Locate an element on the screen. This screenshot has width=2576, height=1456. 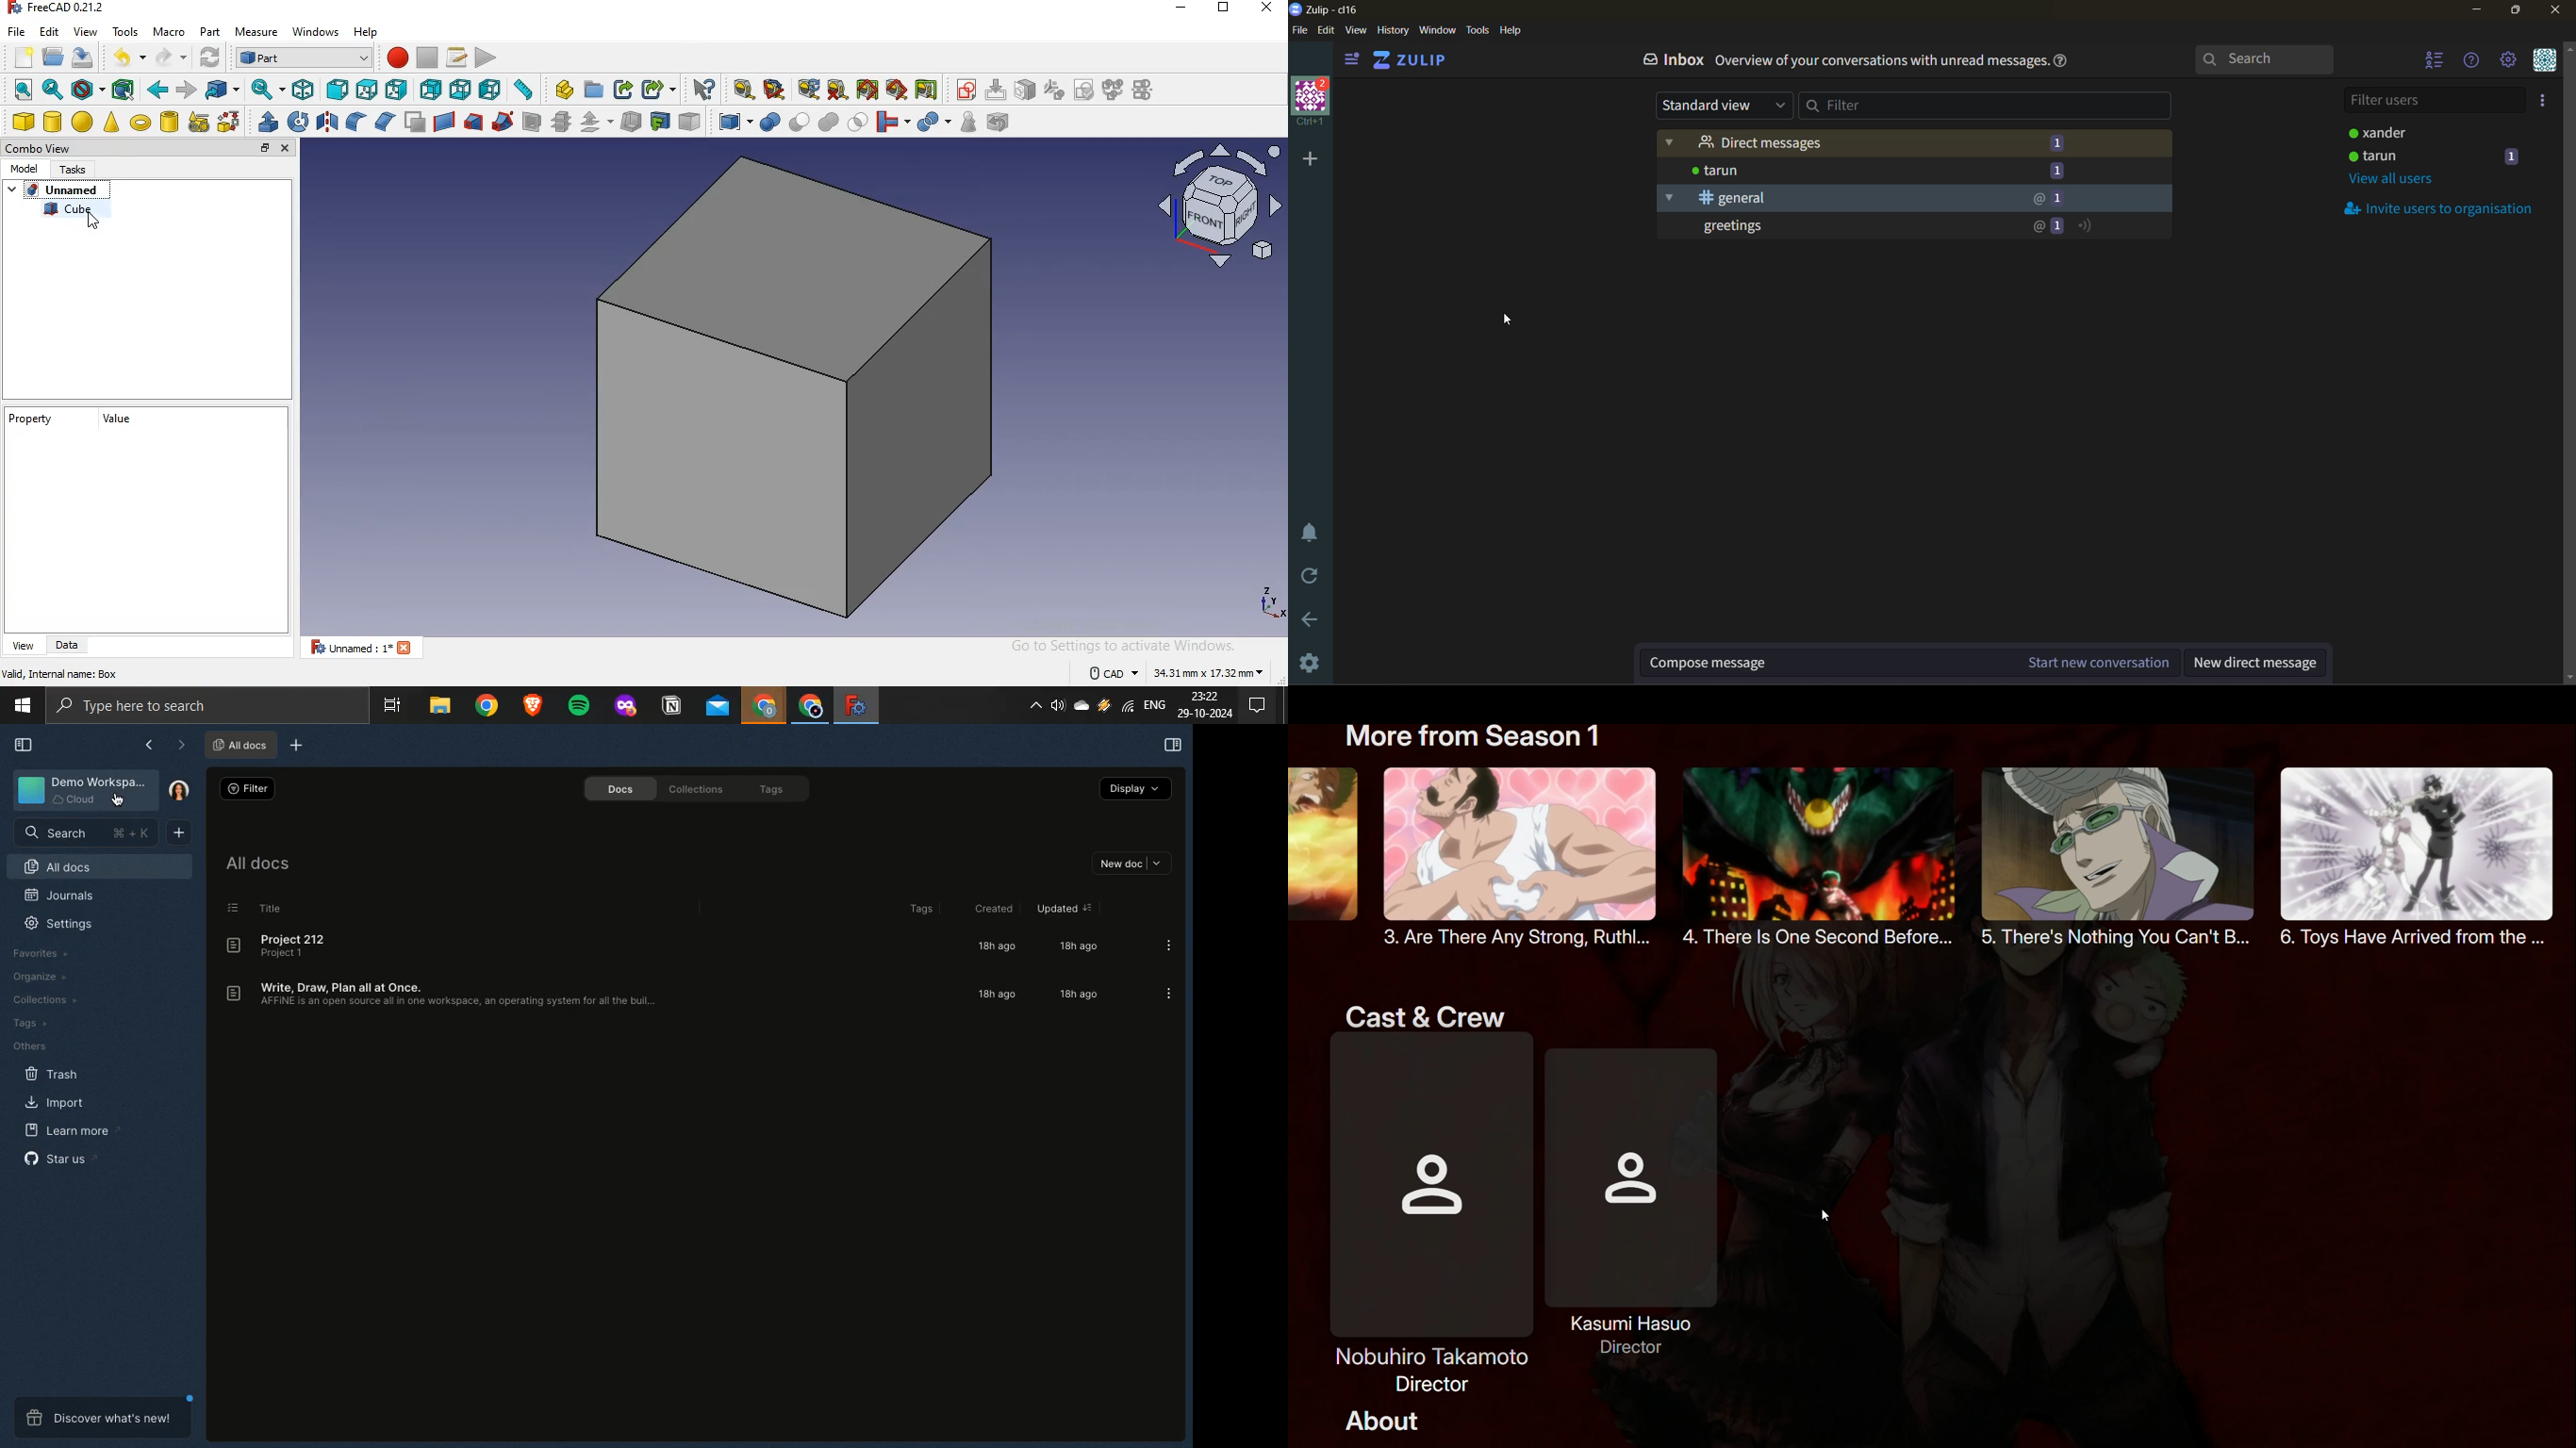
Collections is located at coordinates (693, 789).